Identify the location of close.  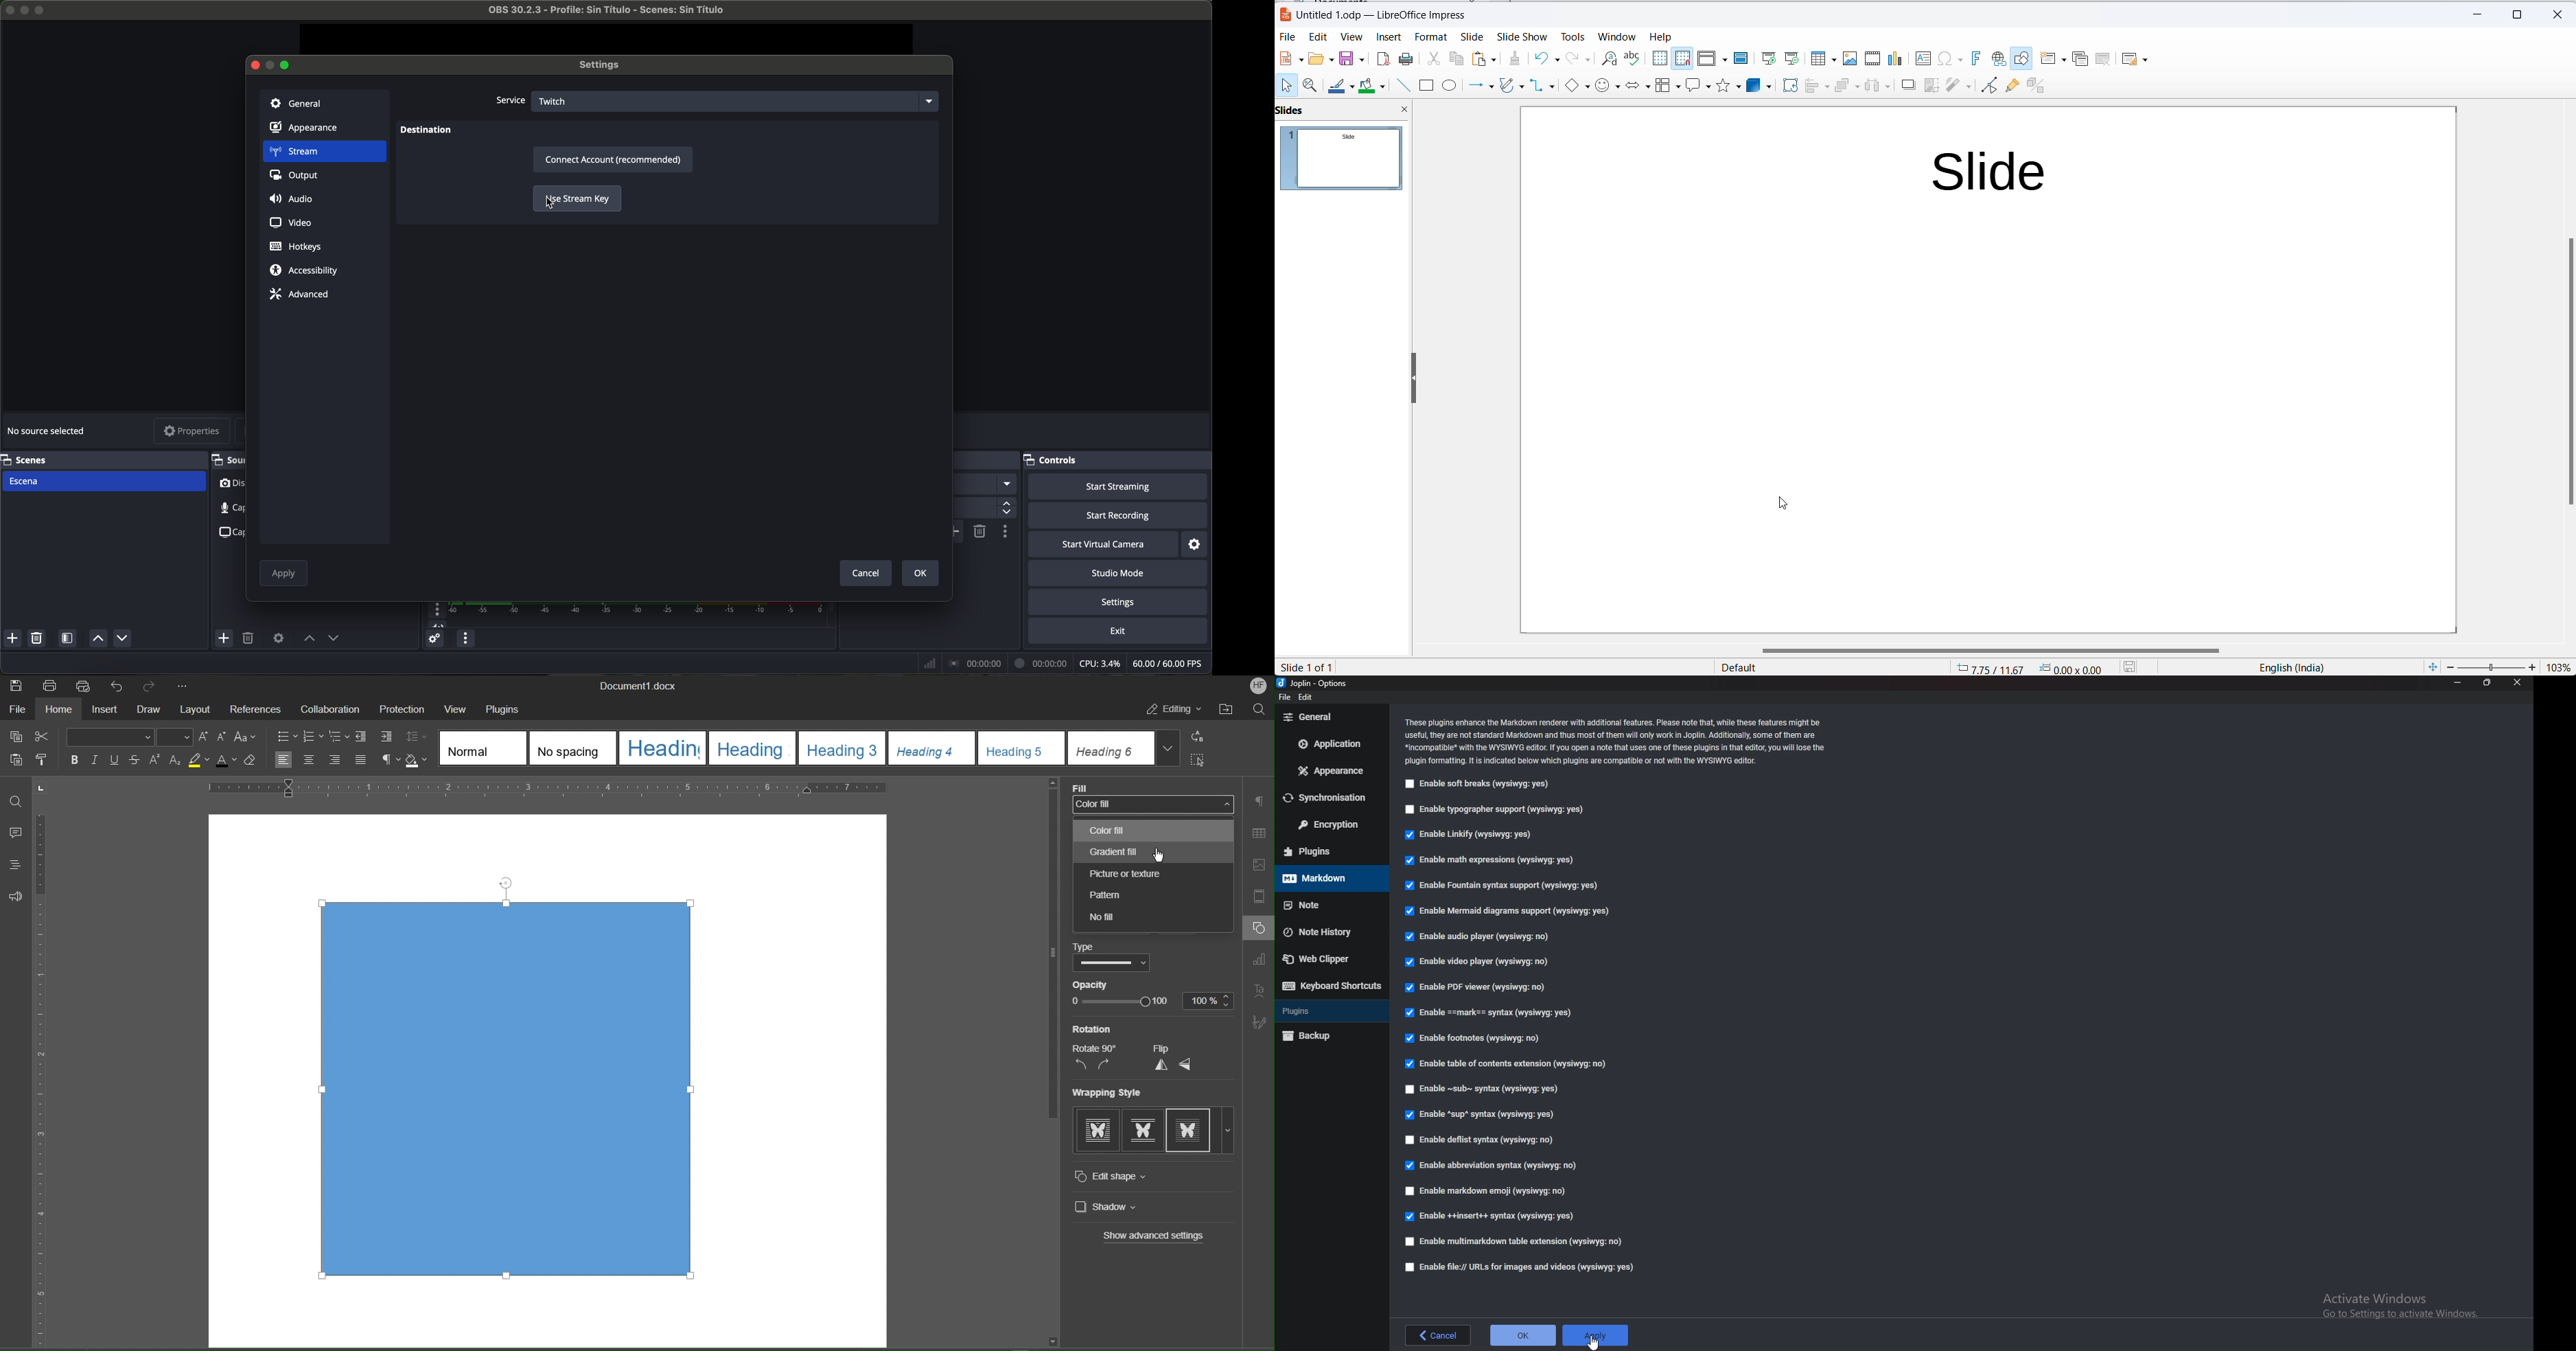
(2517, 682).